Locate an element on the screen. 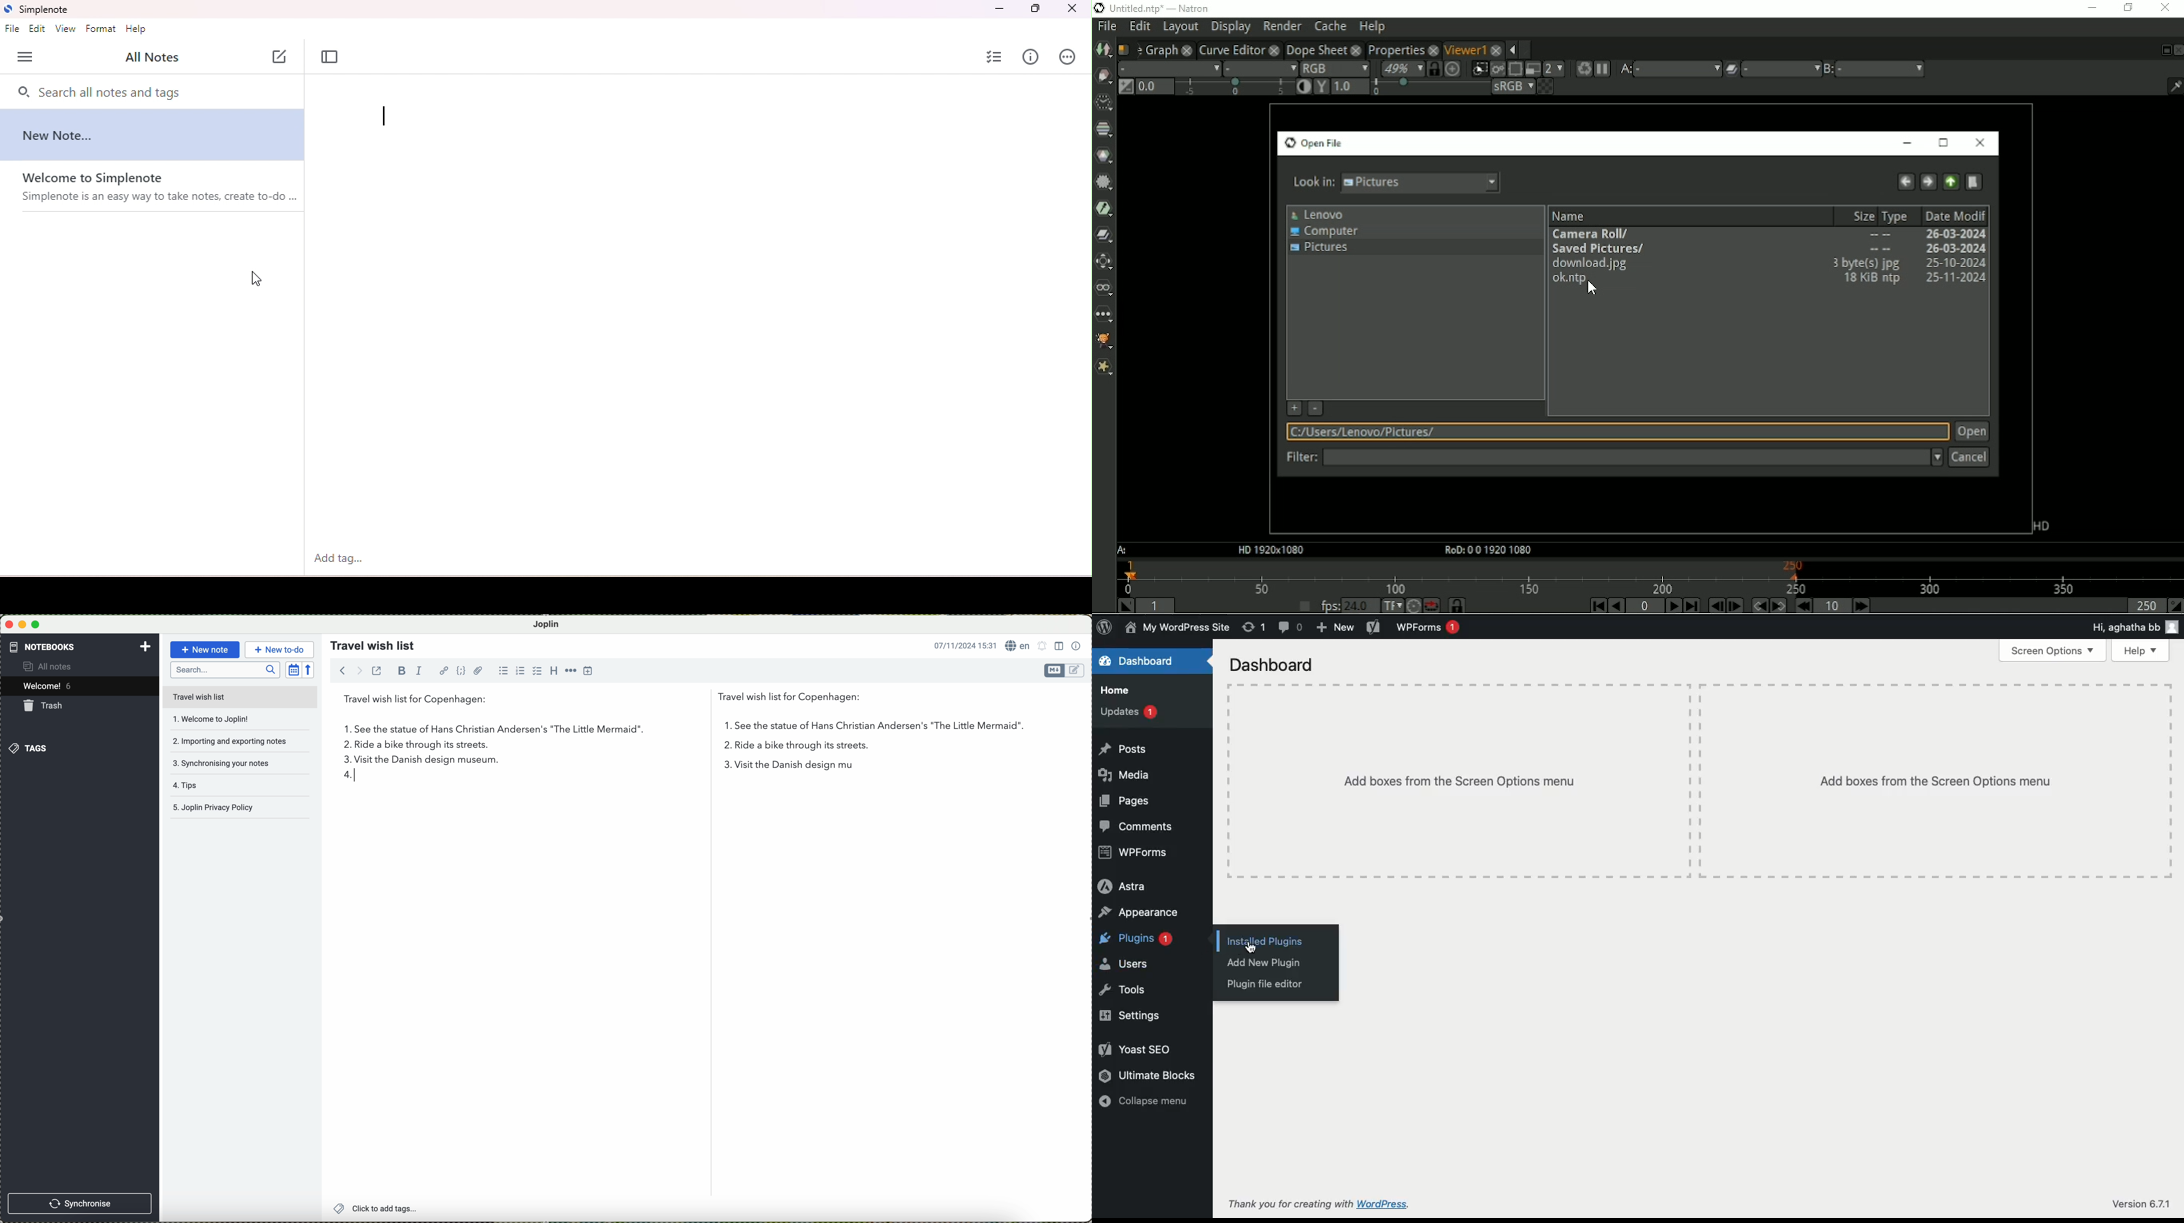 The width and height of the screenshot is (2184, 1232). open side bar is located at coordinates (25, 58).